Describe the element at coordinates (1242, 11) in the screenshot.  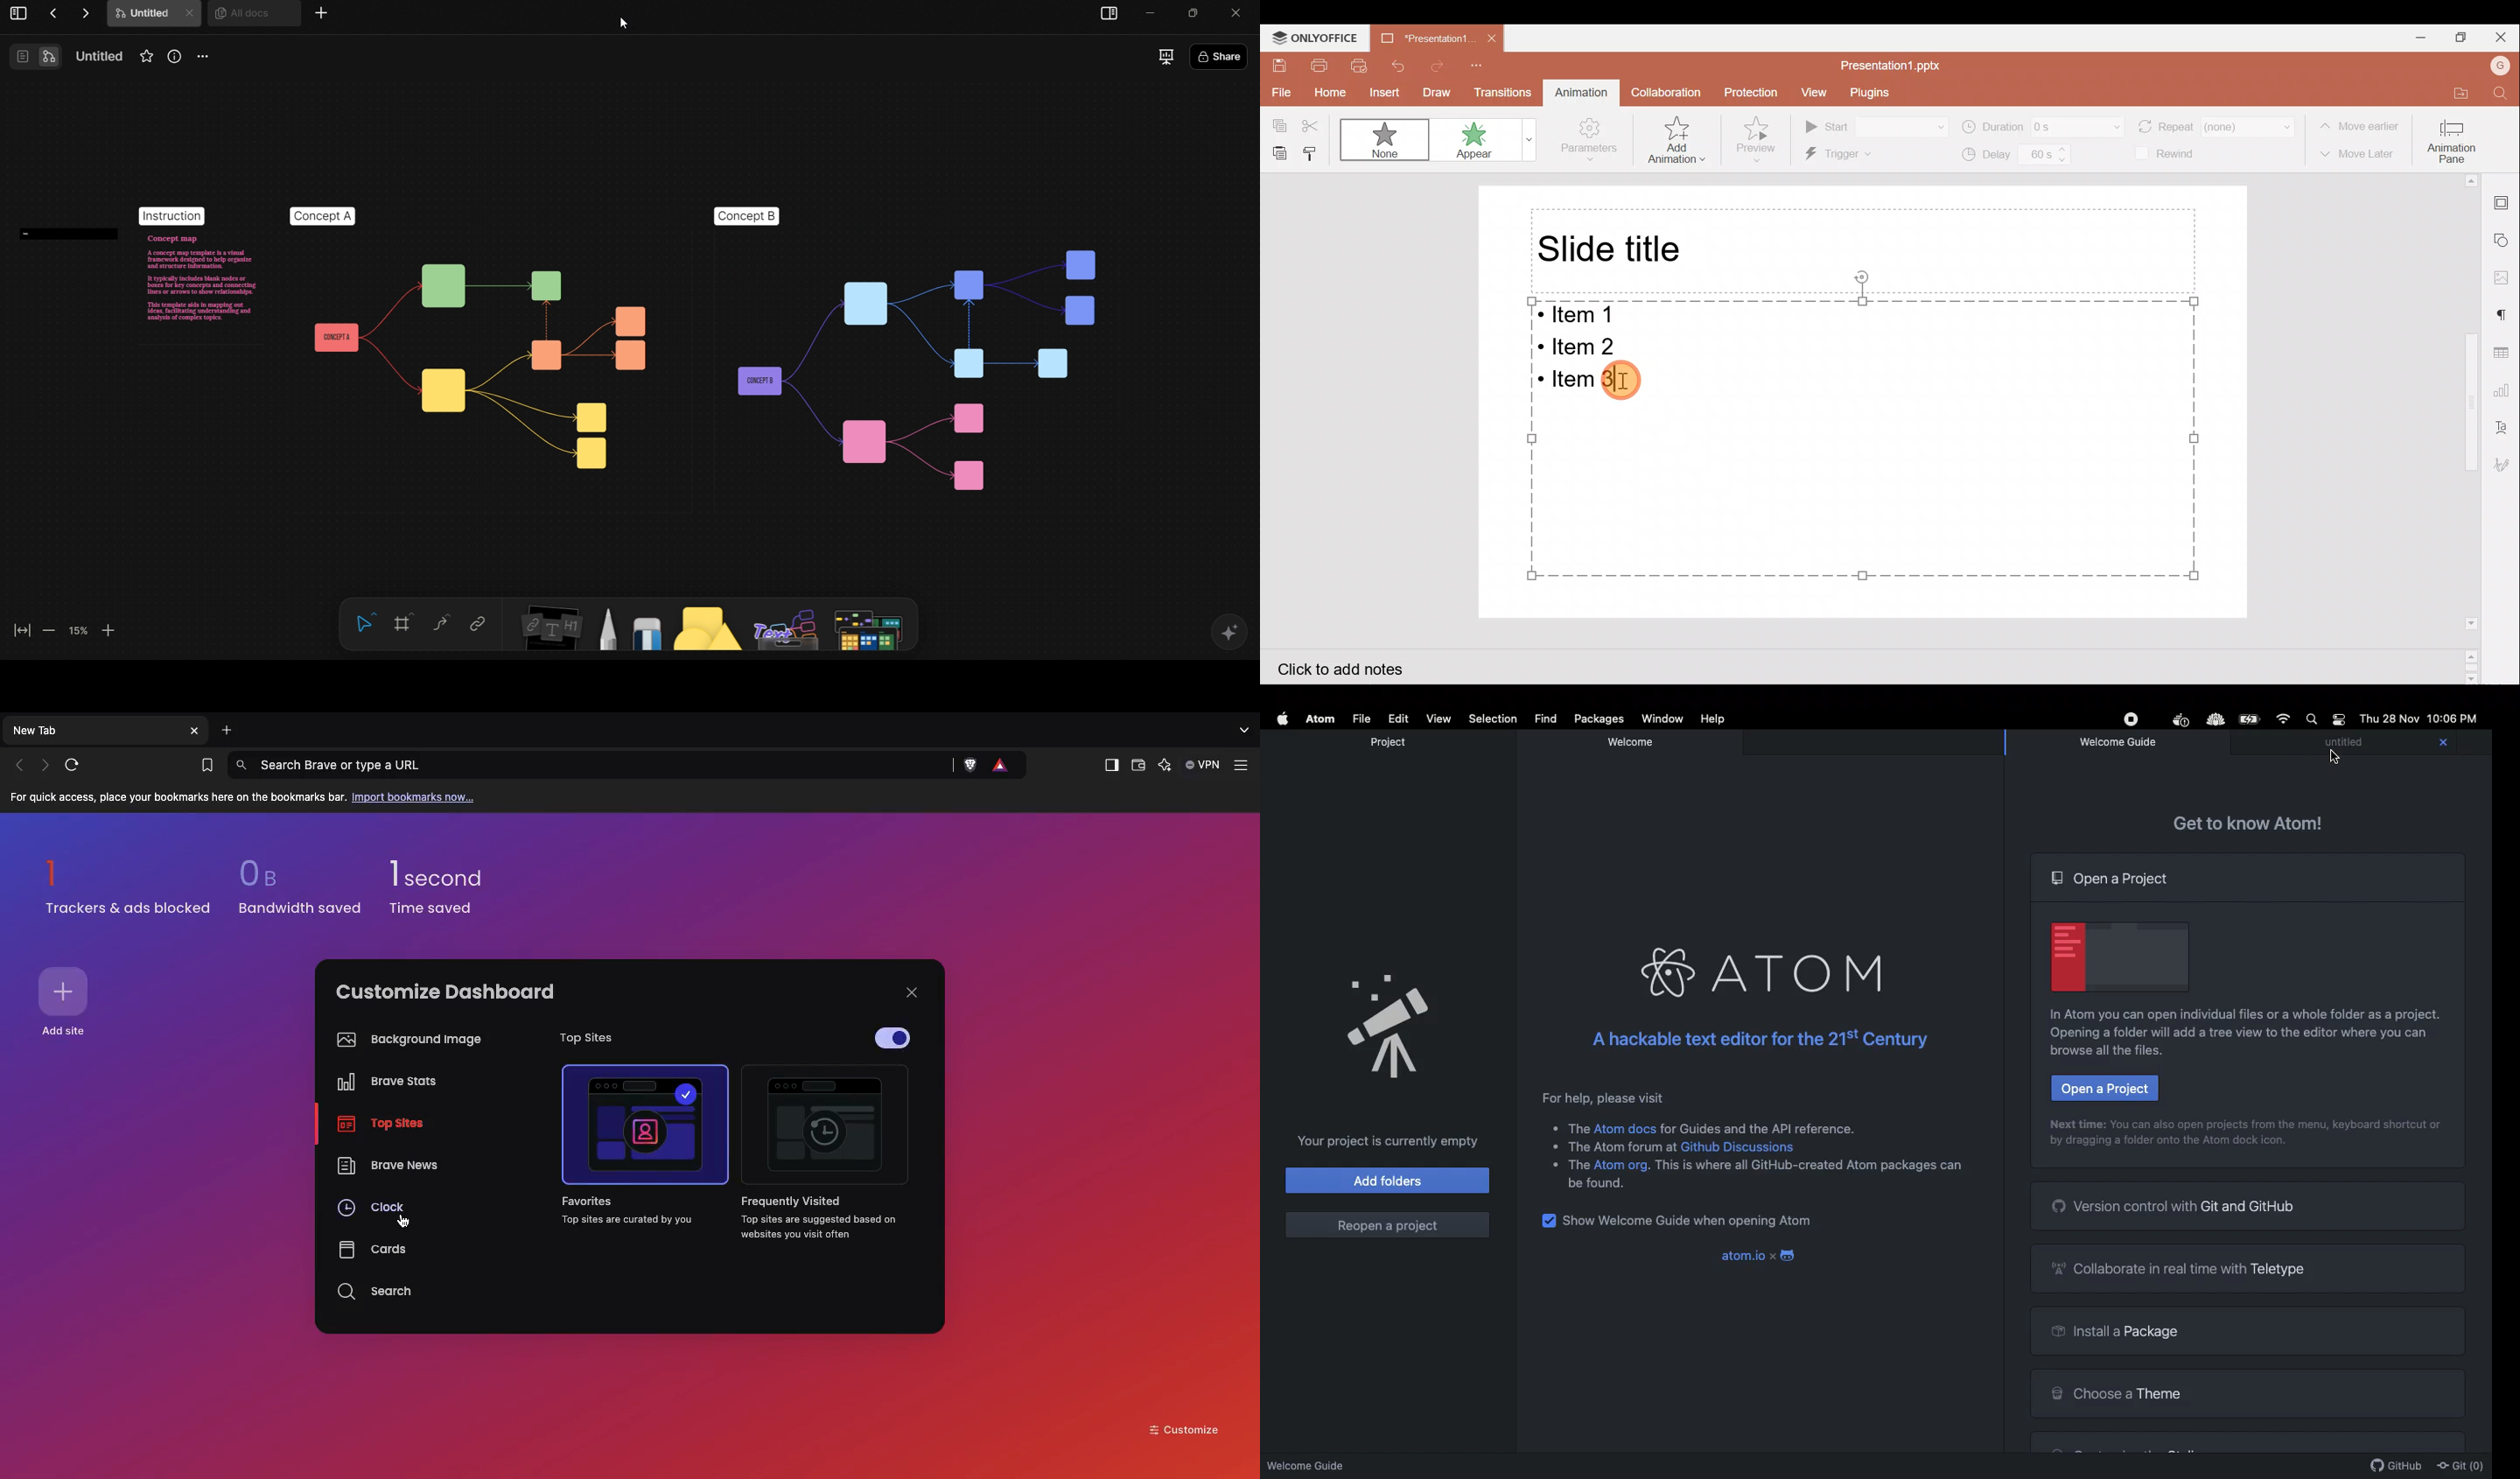
I see `close` at that location.